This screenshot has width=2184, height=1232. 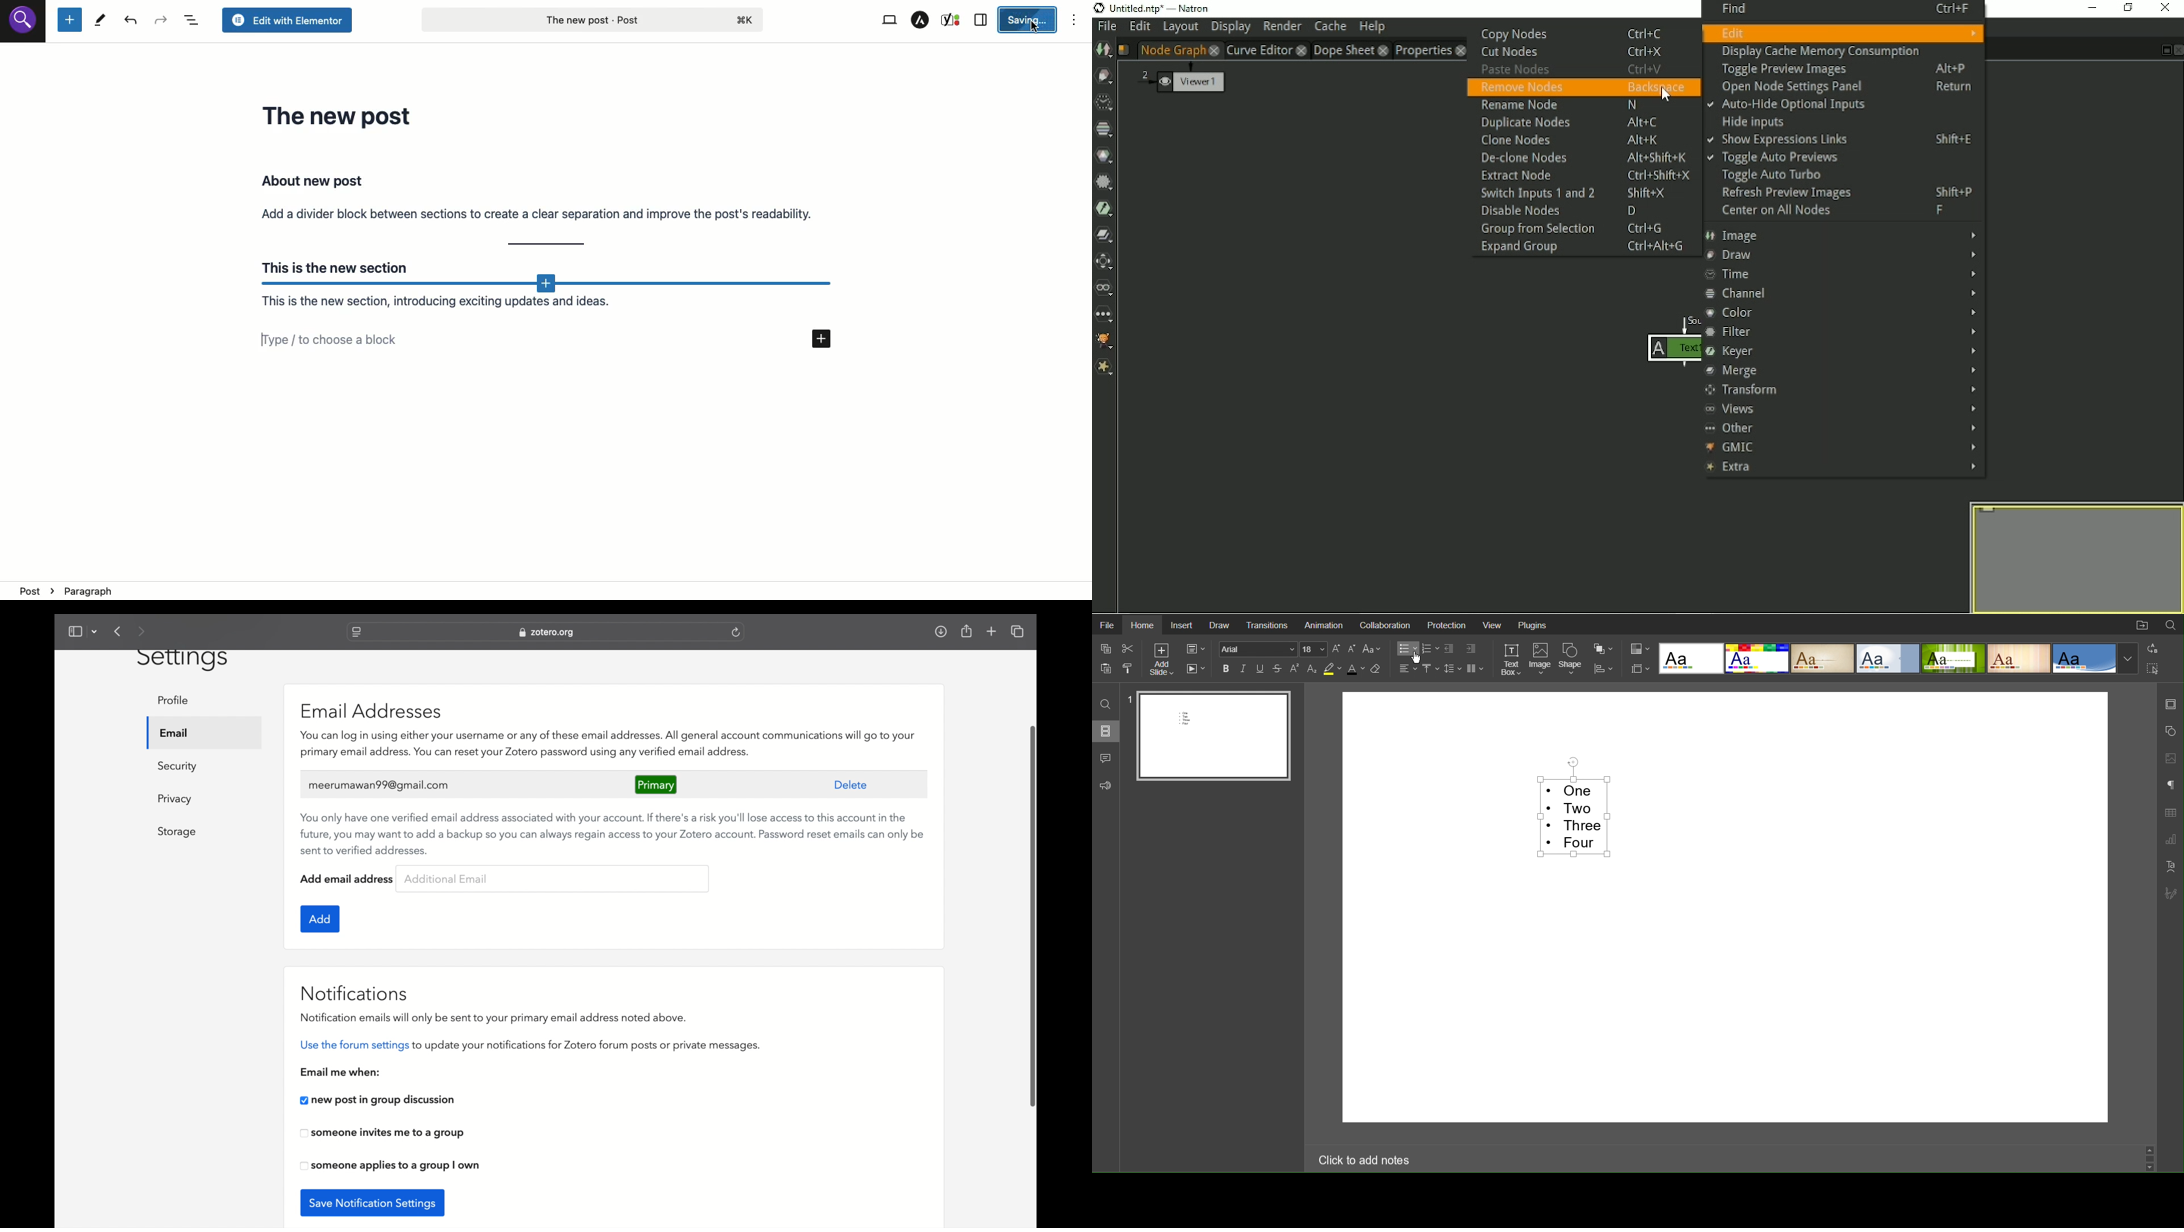 I want to click on scroll box, so click(x=1032, y=915).